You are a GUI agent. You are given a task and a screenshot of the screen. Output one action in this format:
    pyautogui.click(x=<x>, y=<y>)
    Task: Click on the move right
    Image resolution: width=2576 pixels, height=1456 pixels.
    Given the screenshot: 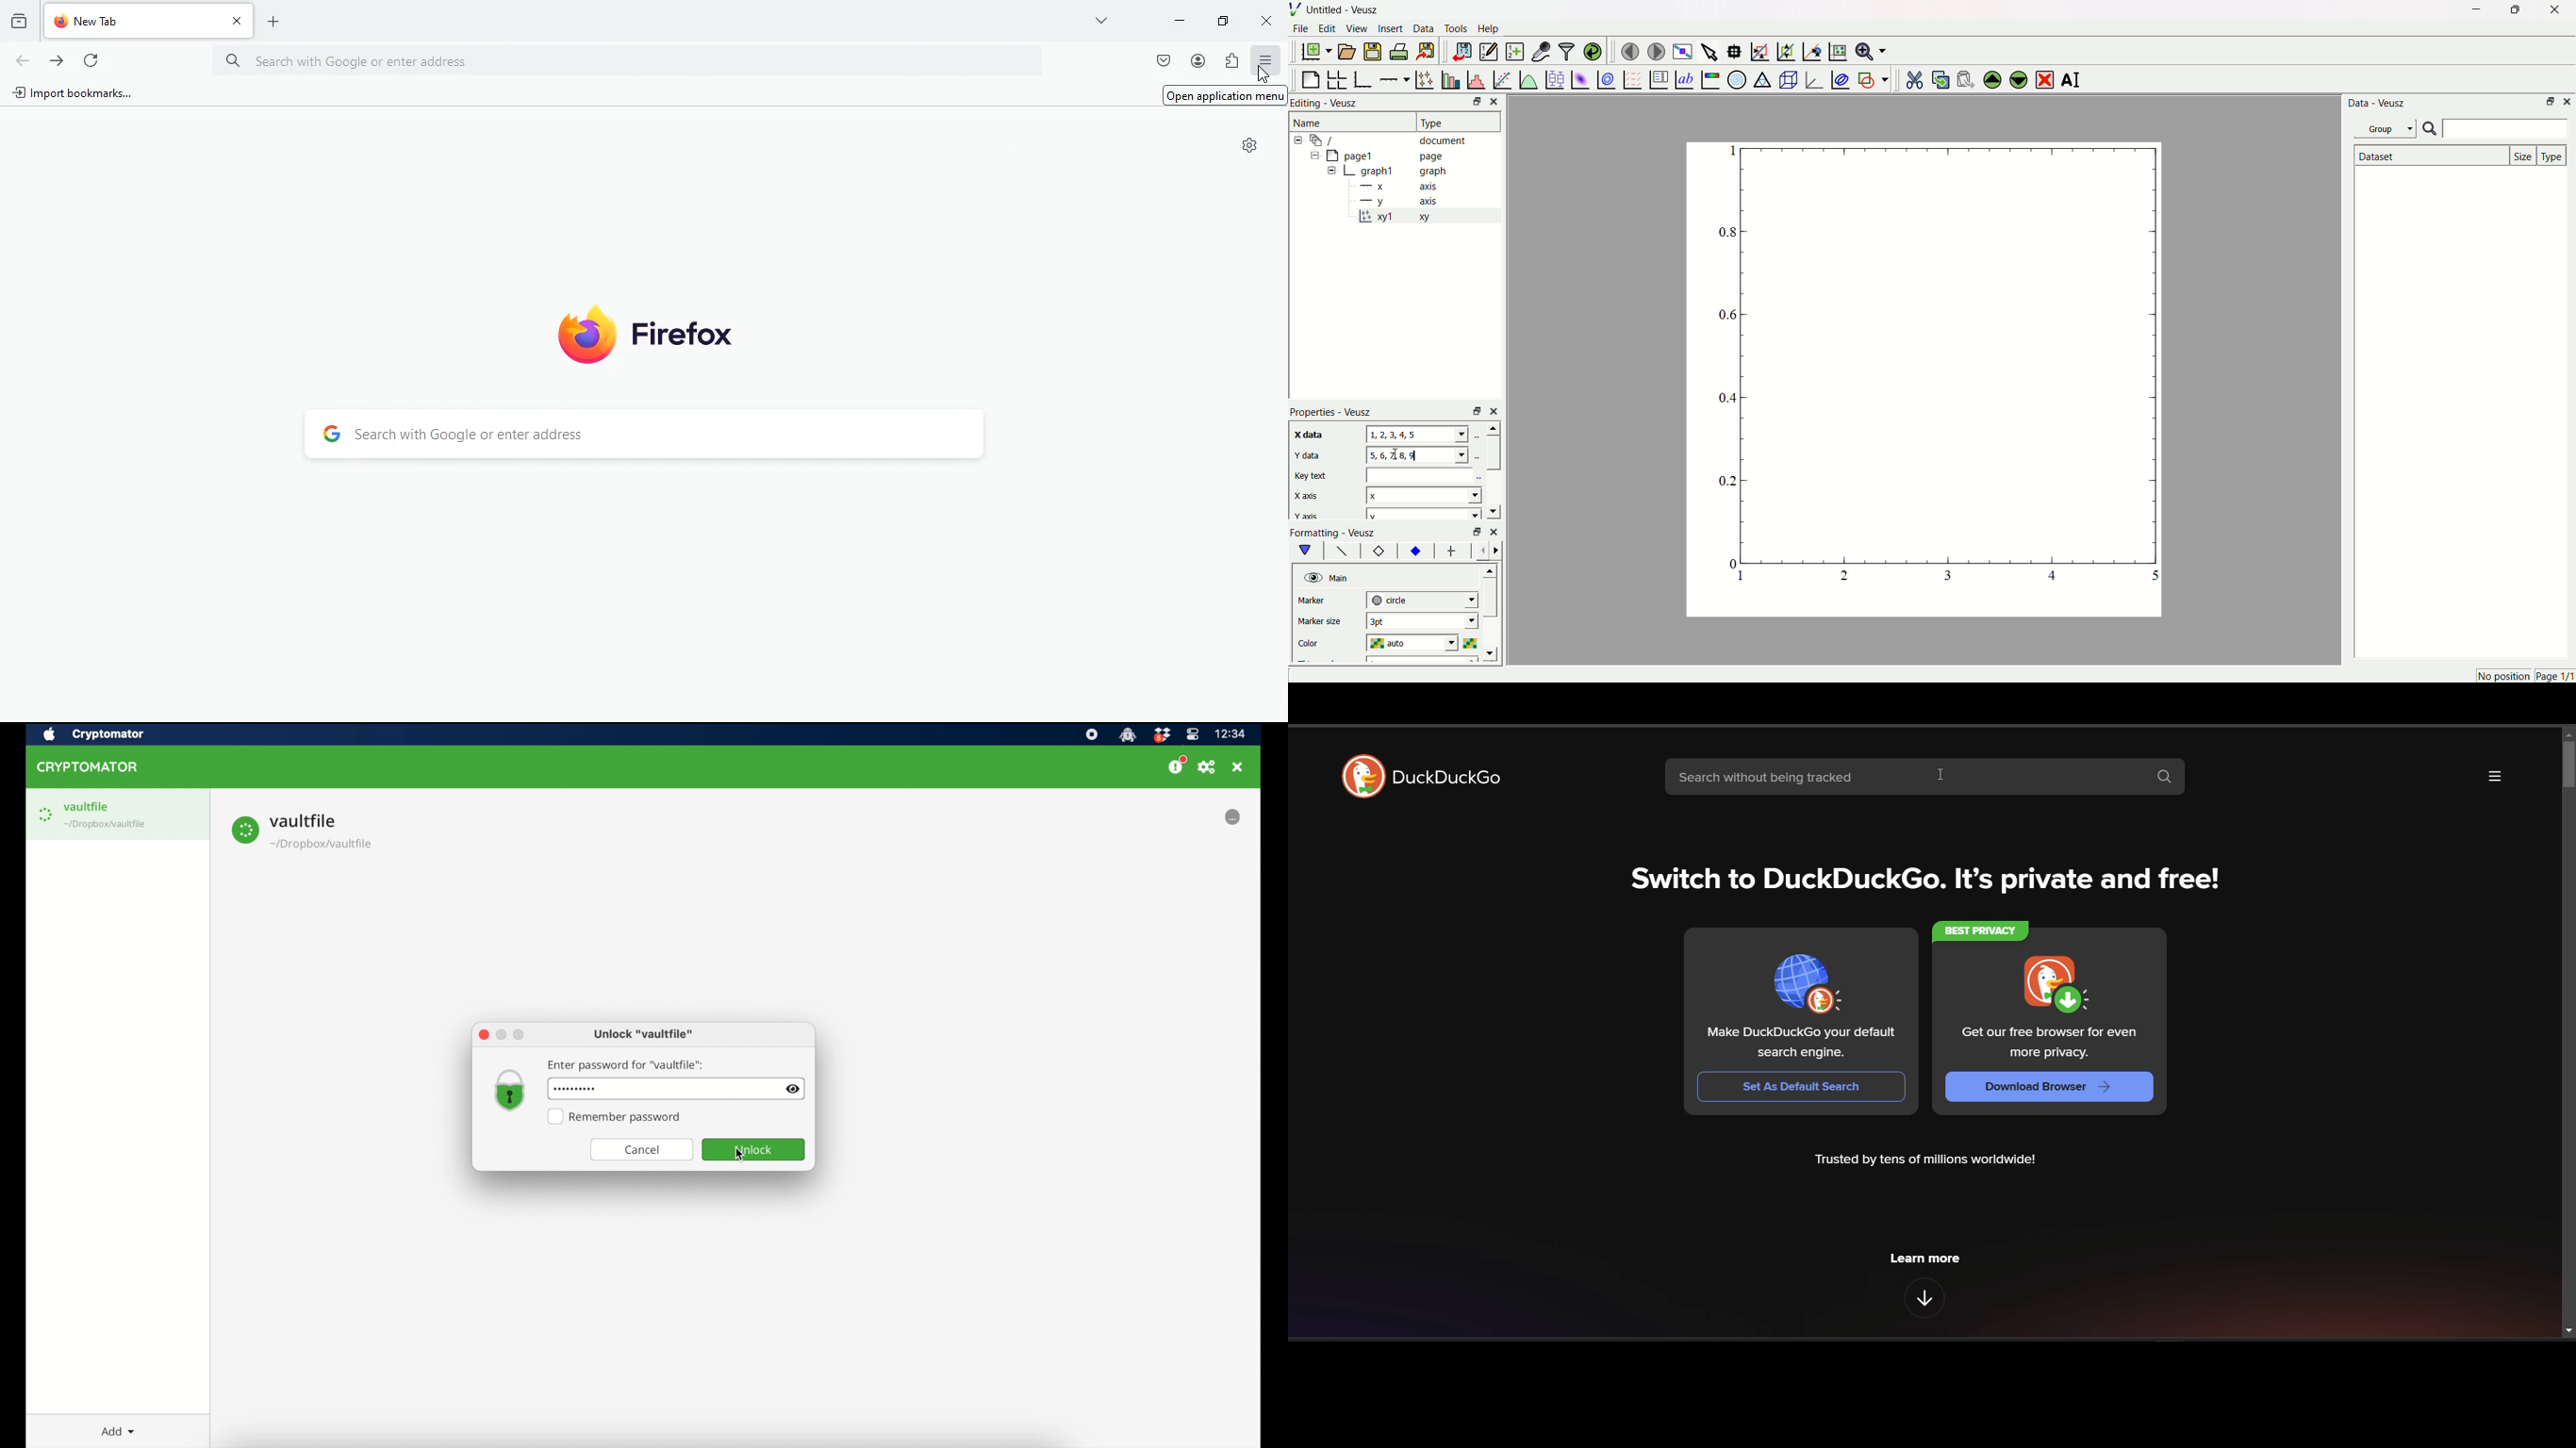 What is the action you would take?
    pyautogui.click(x=1499, y=550)
    